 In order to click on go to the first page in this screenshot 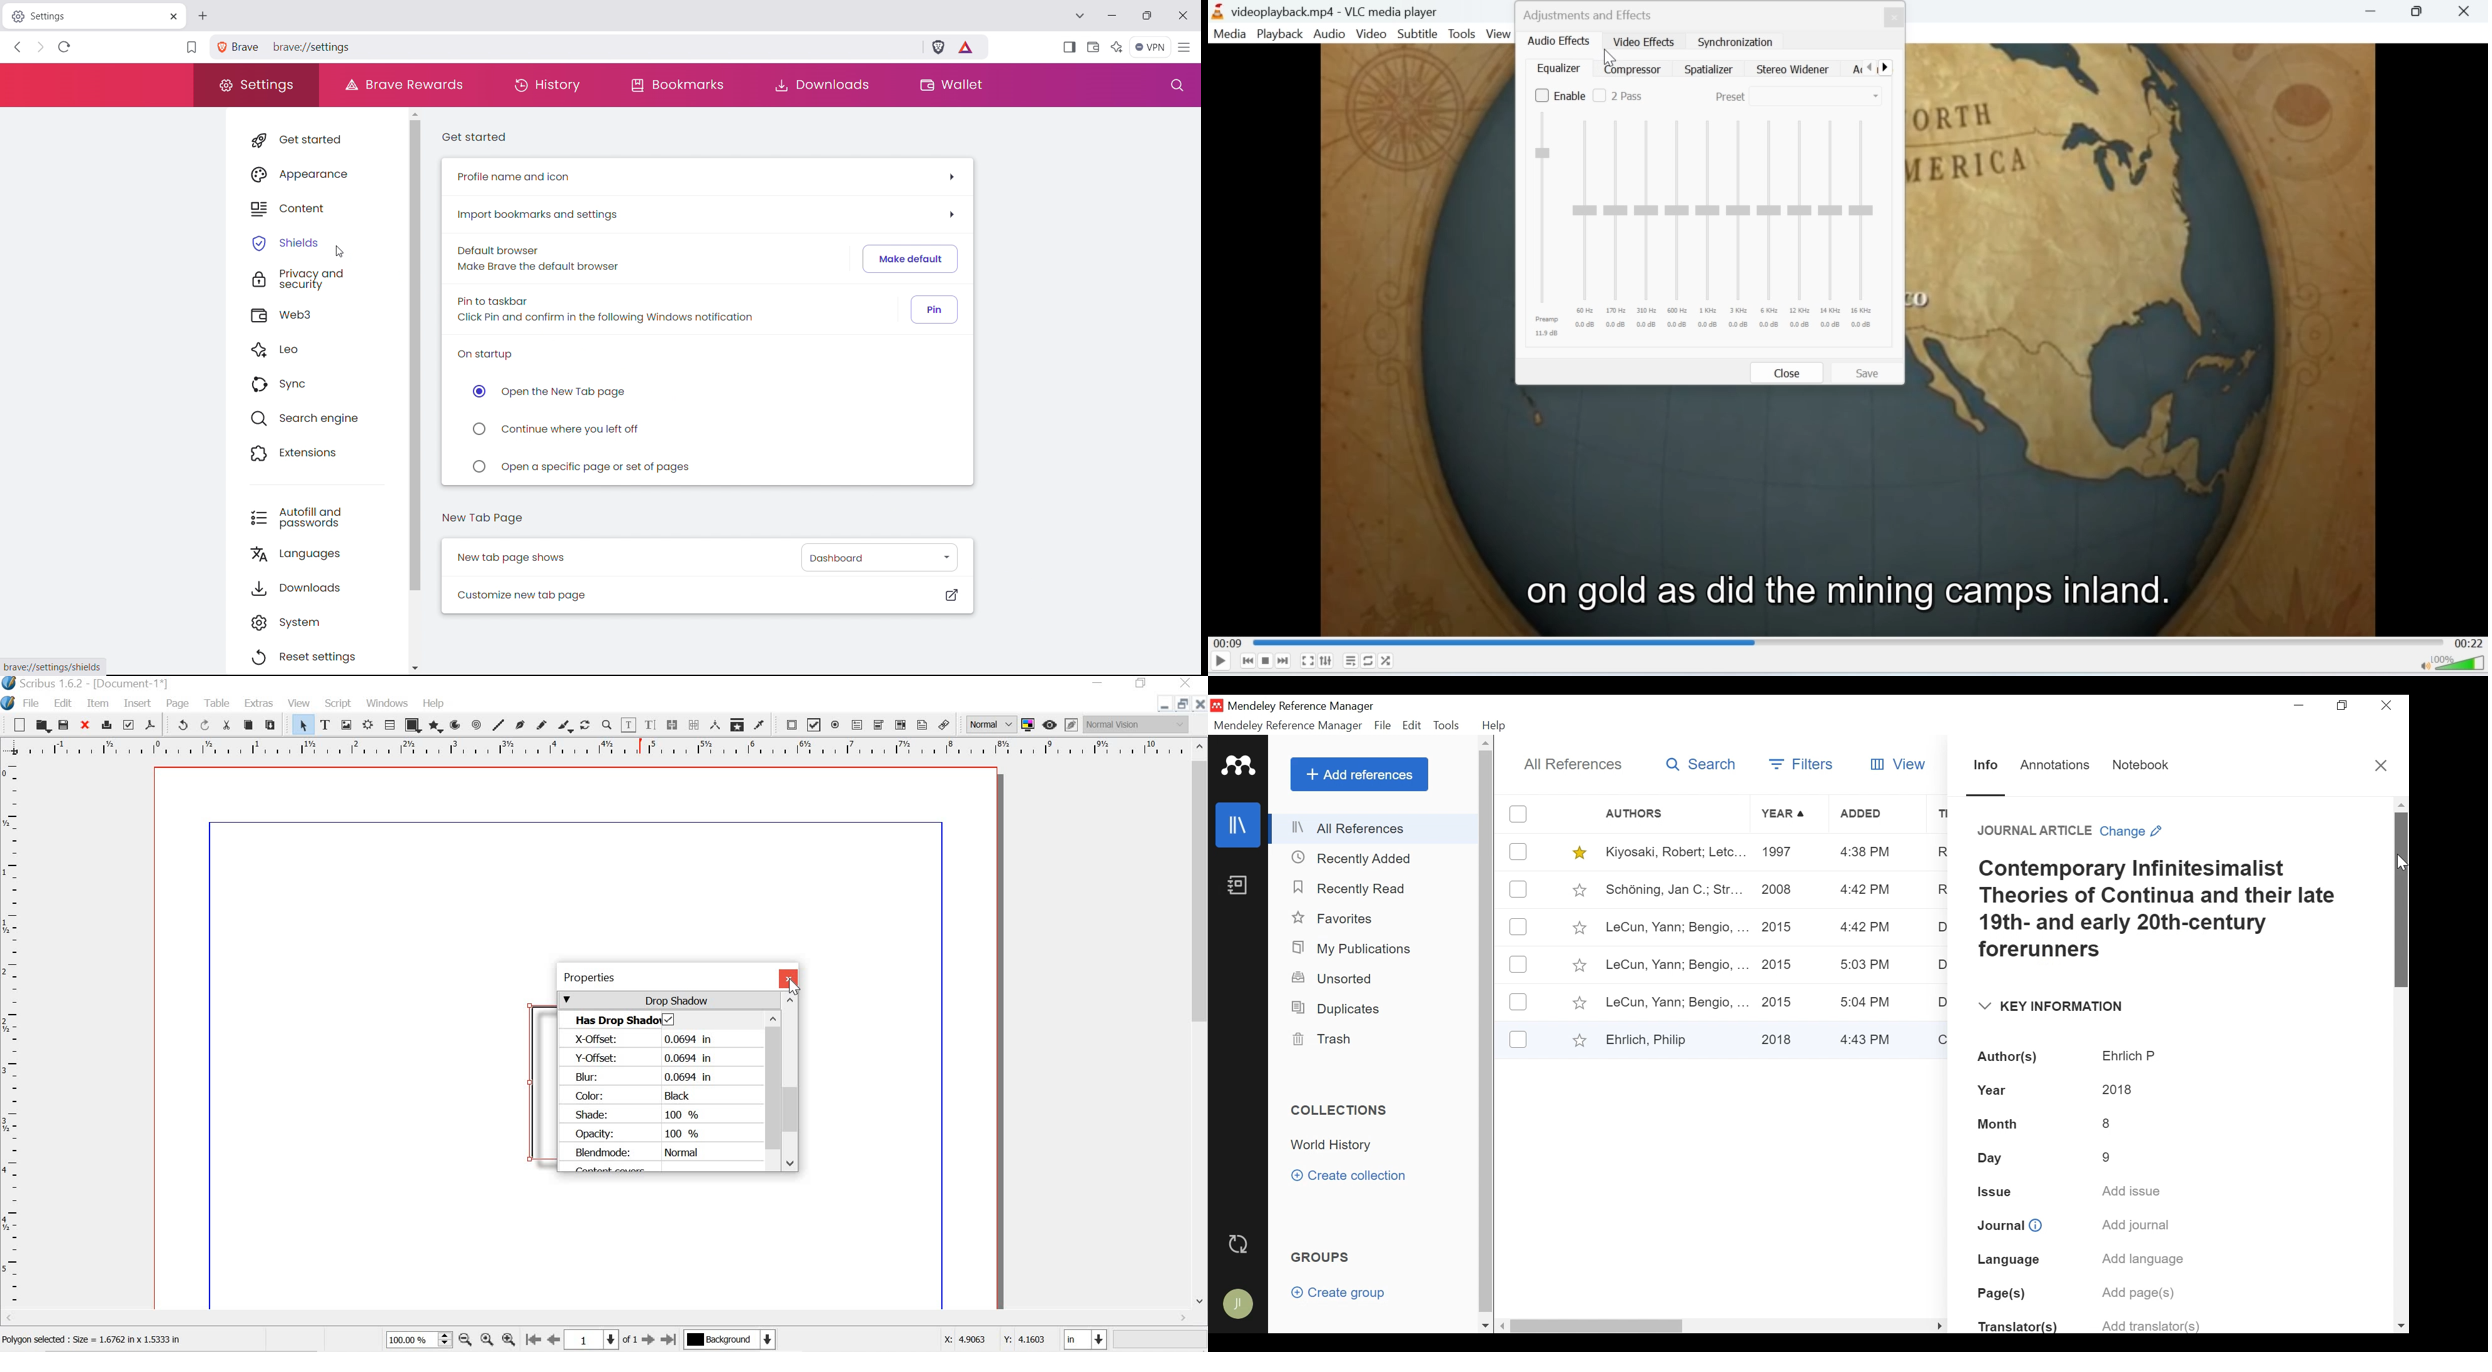, I will do `click(534, 1341)`.